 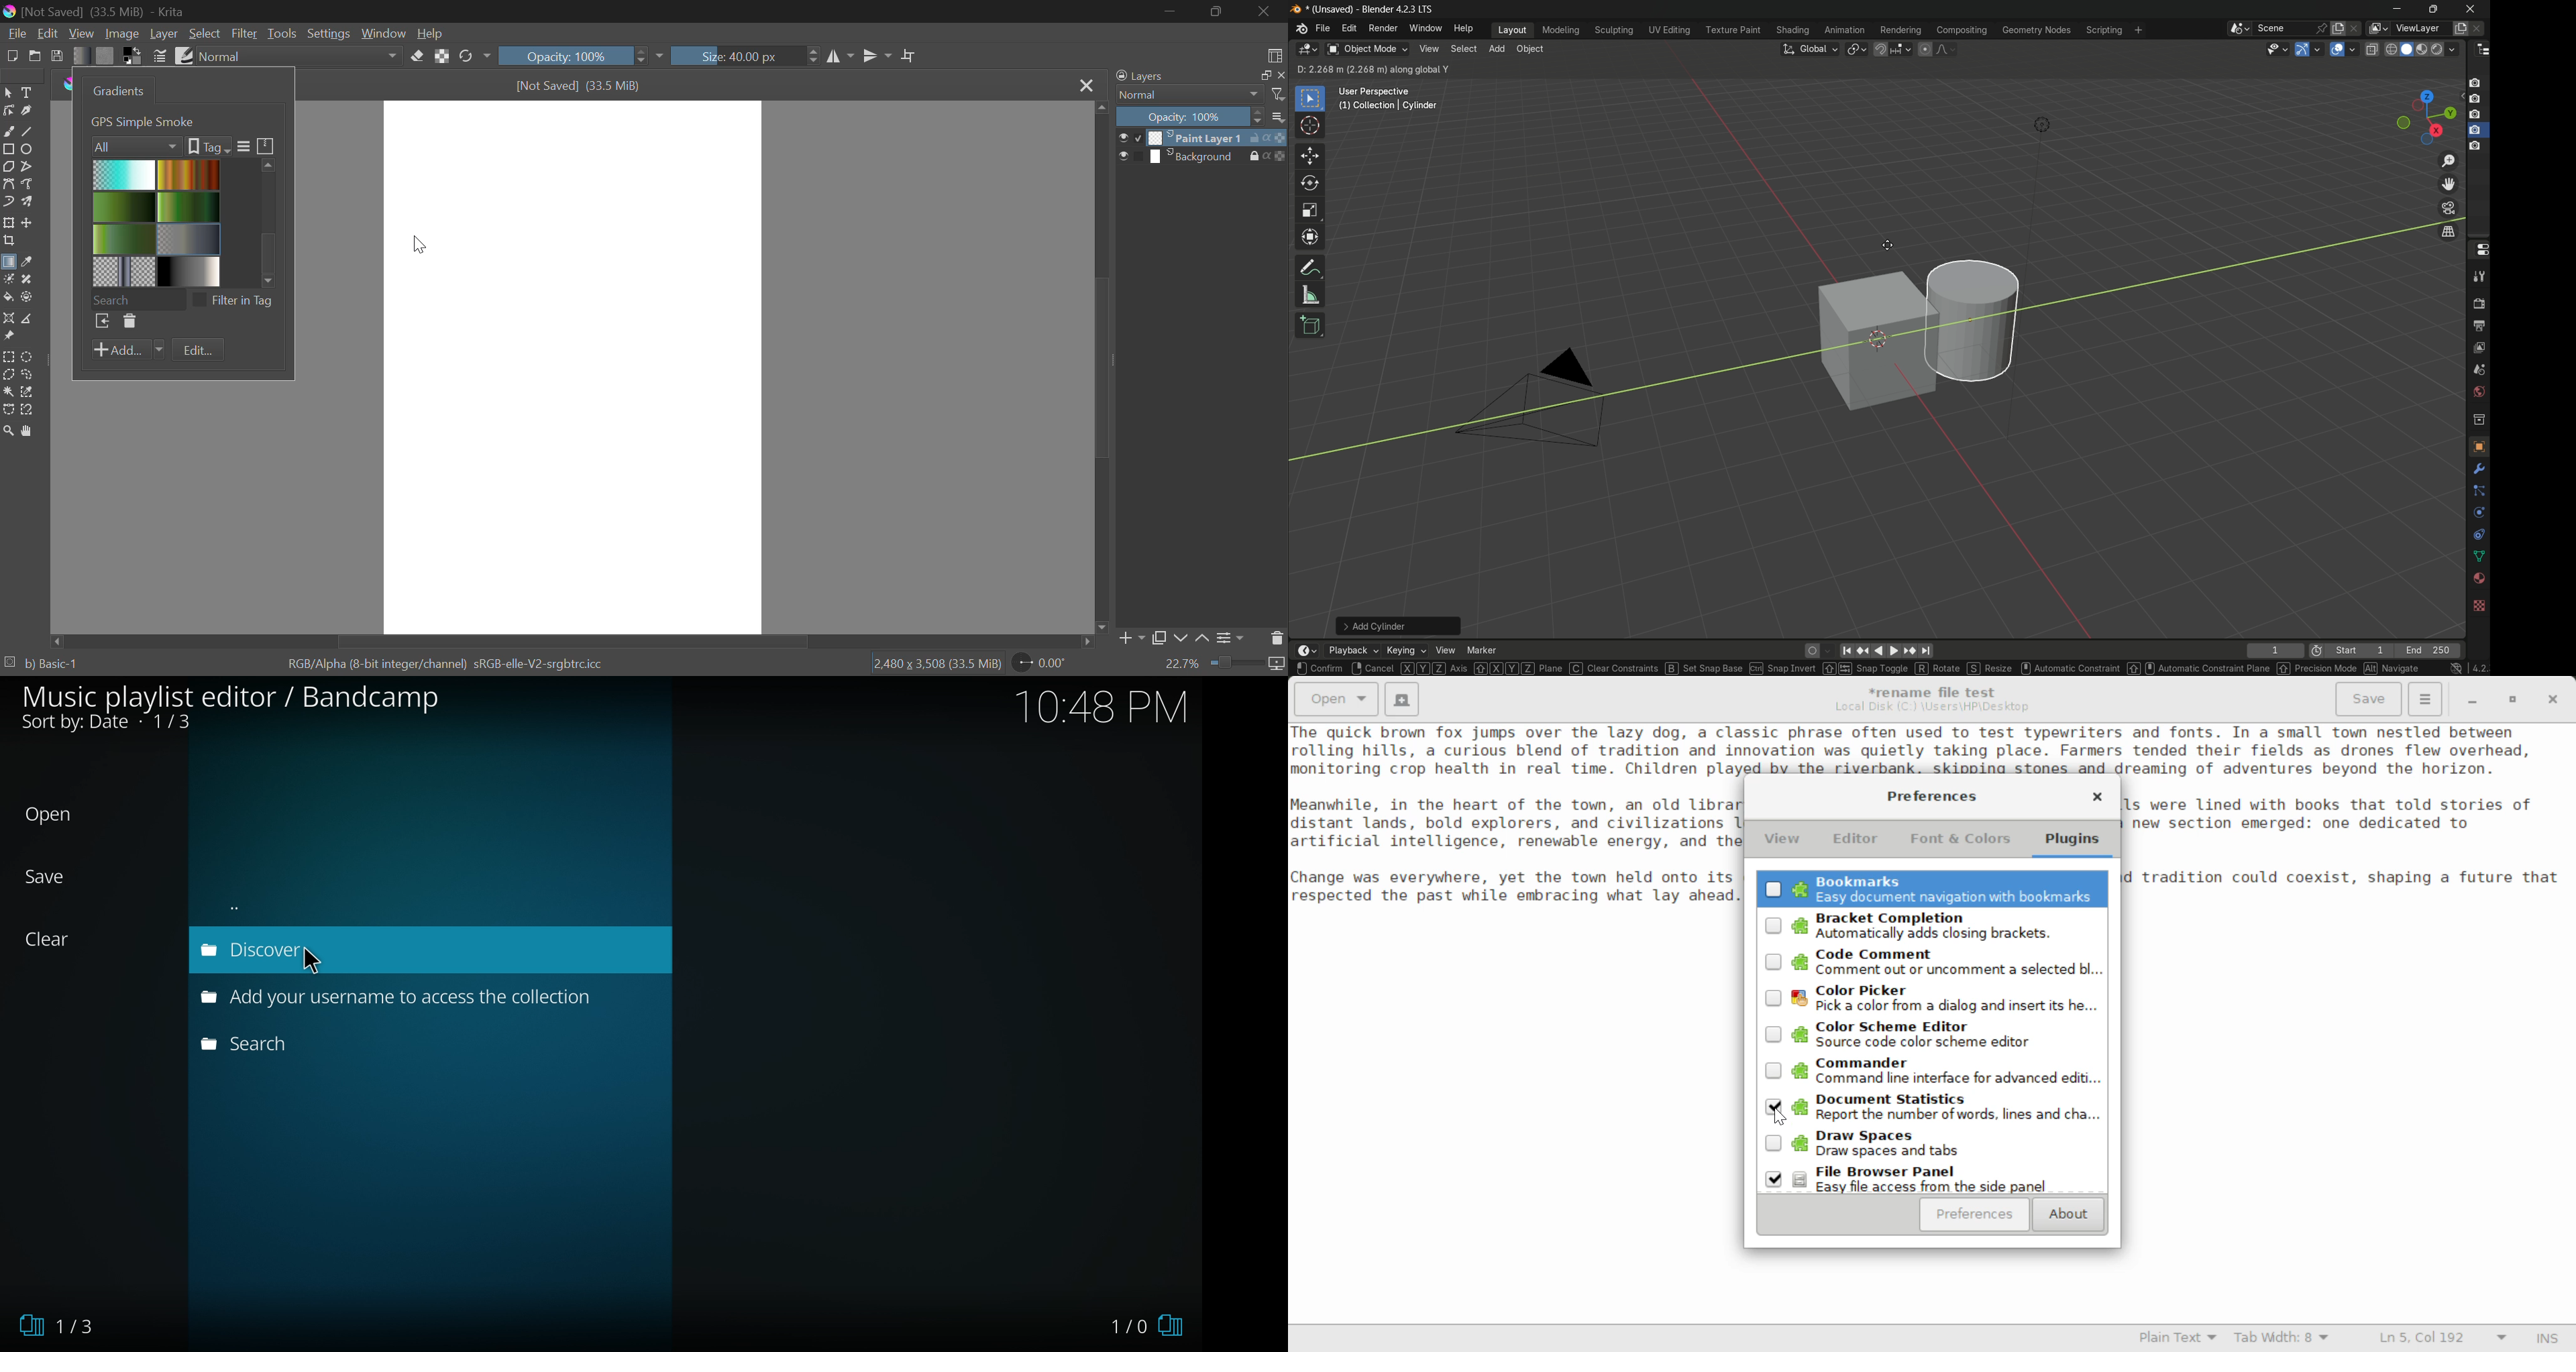 I want to click on Unselected Draw Spaces Plugin, so click(x=1933, y=1145).